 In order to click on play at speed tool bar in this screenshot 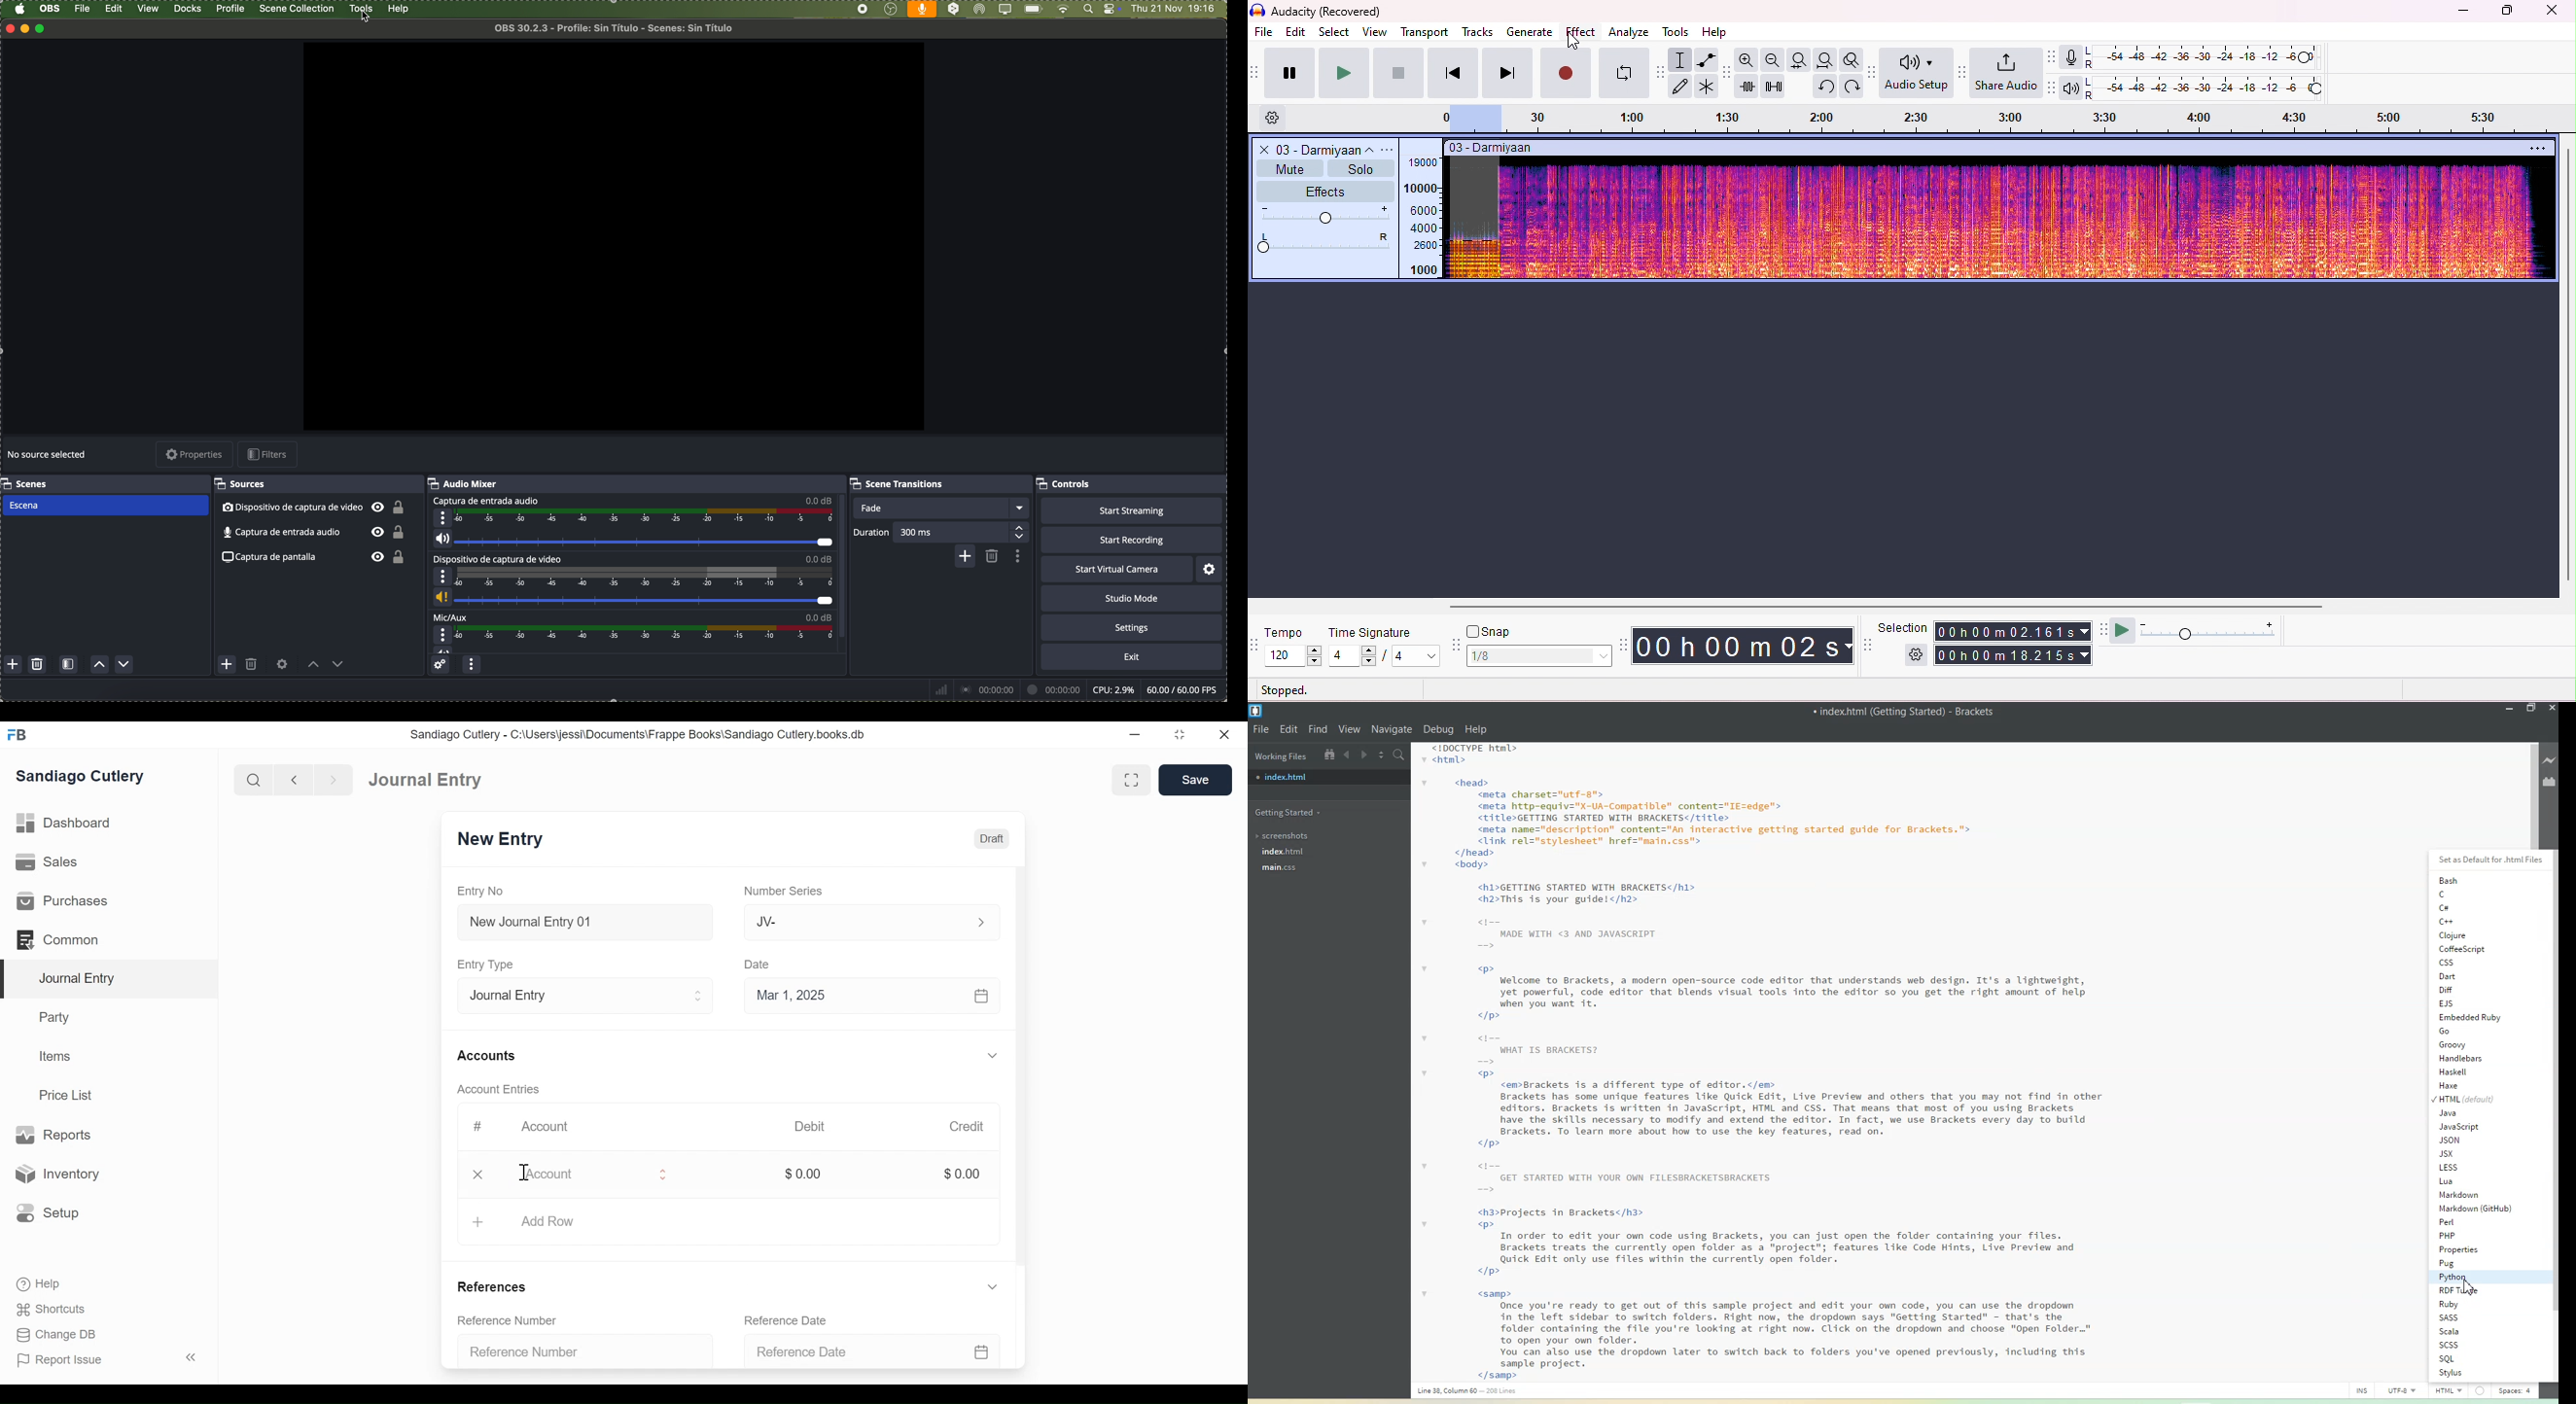, I will do `click(2102, 628)`.